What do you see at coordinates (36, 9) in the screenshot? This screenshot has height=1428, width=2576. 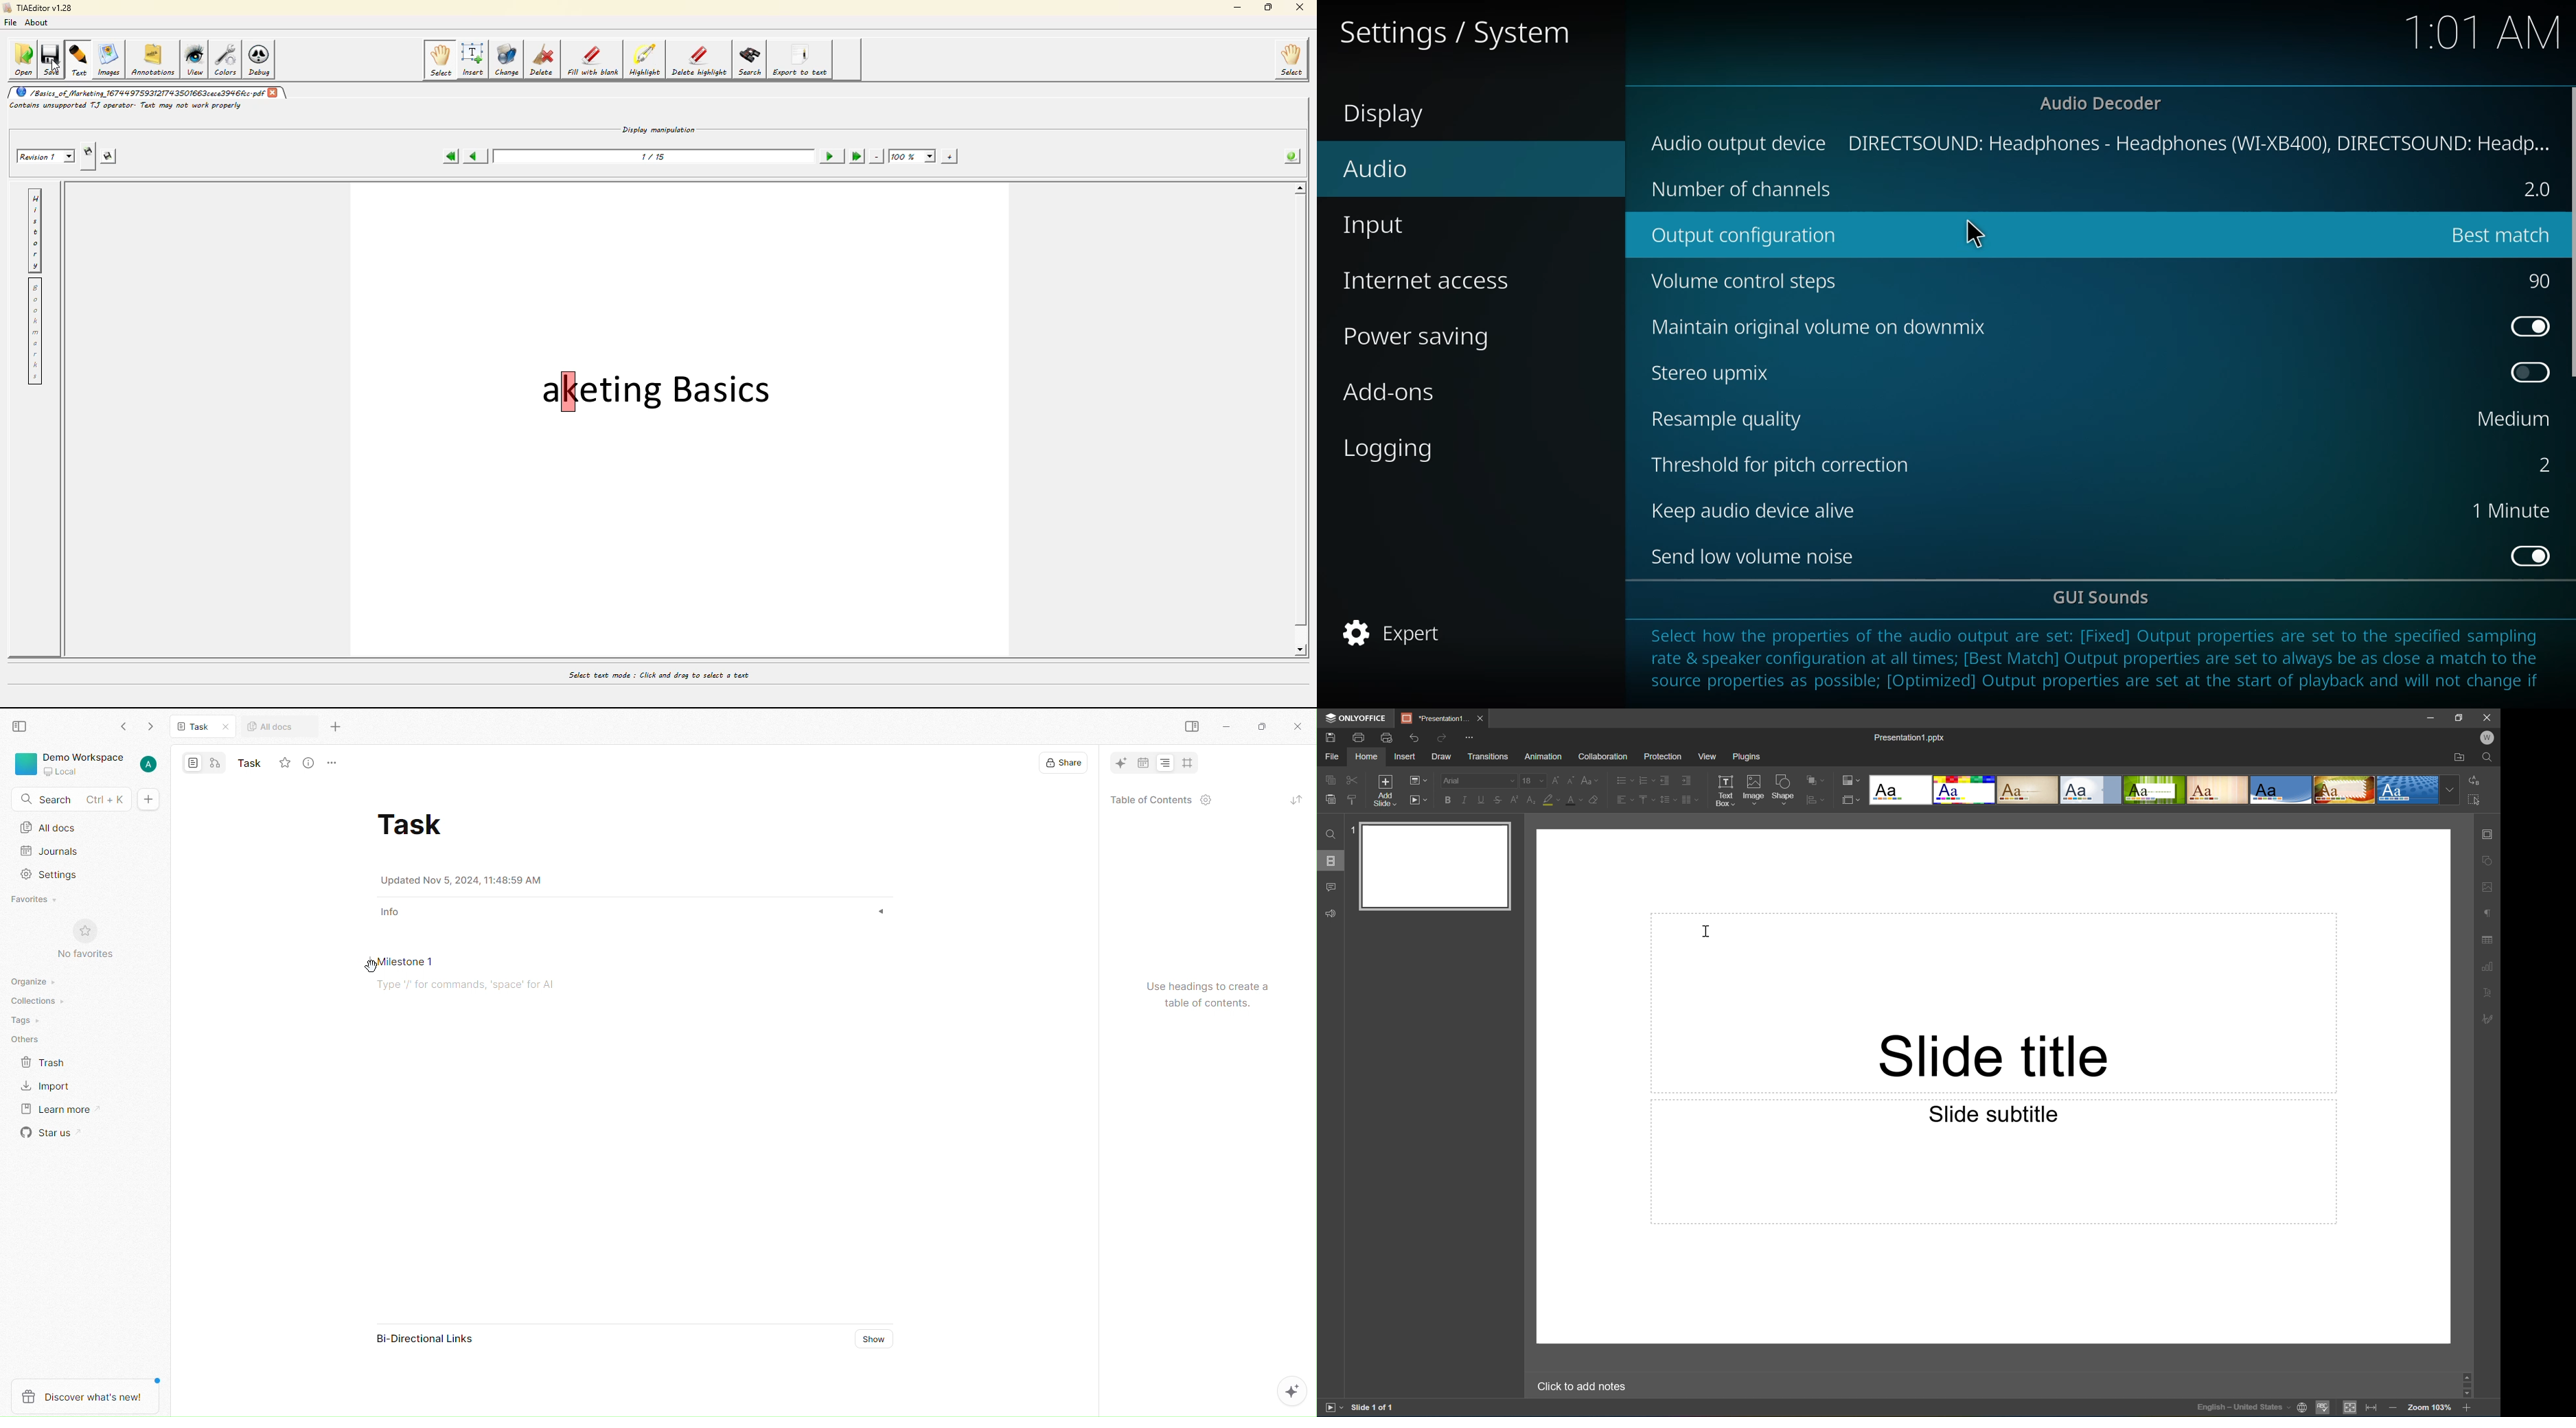 I see `TIAEDITOR v1.28` at bounding box center [36, 9].